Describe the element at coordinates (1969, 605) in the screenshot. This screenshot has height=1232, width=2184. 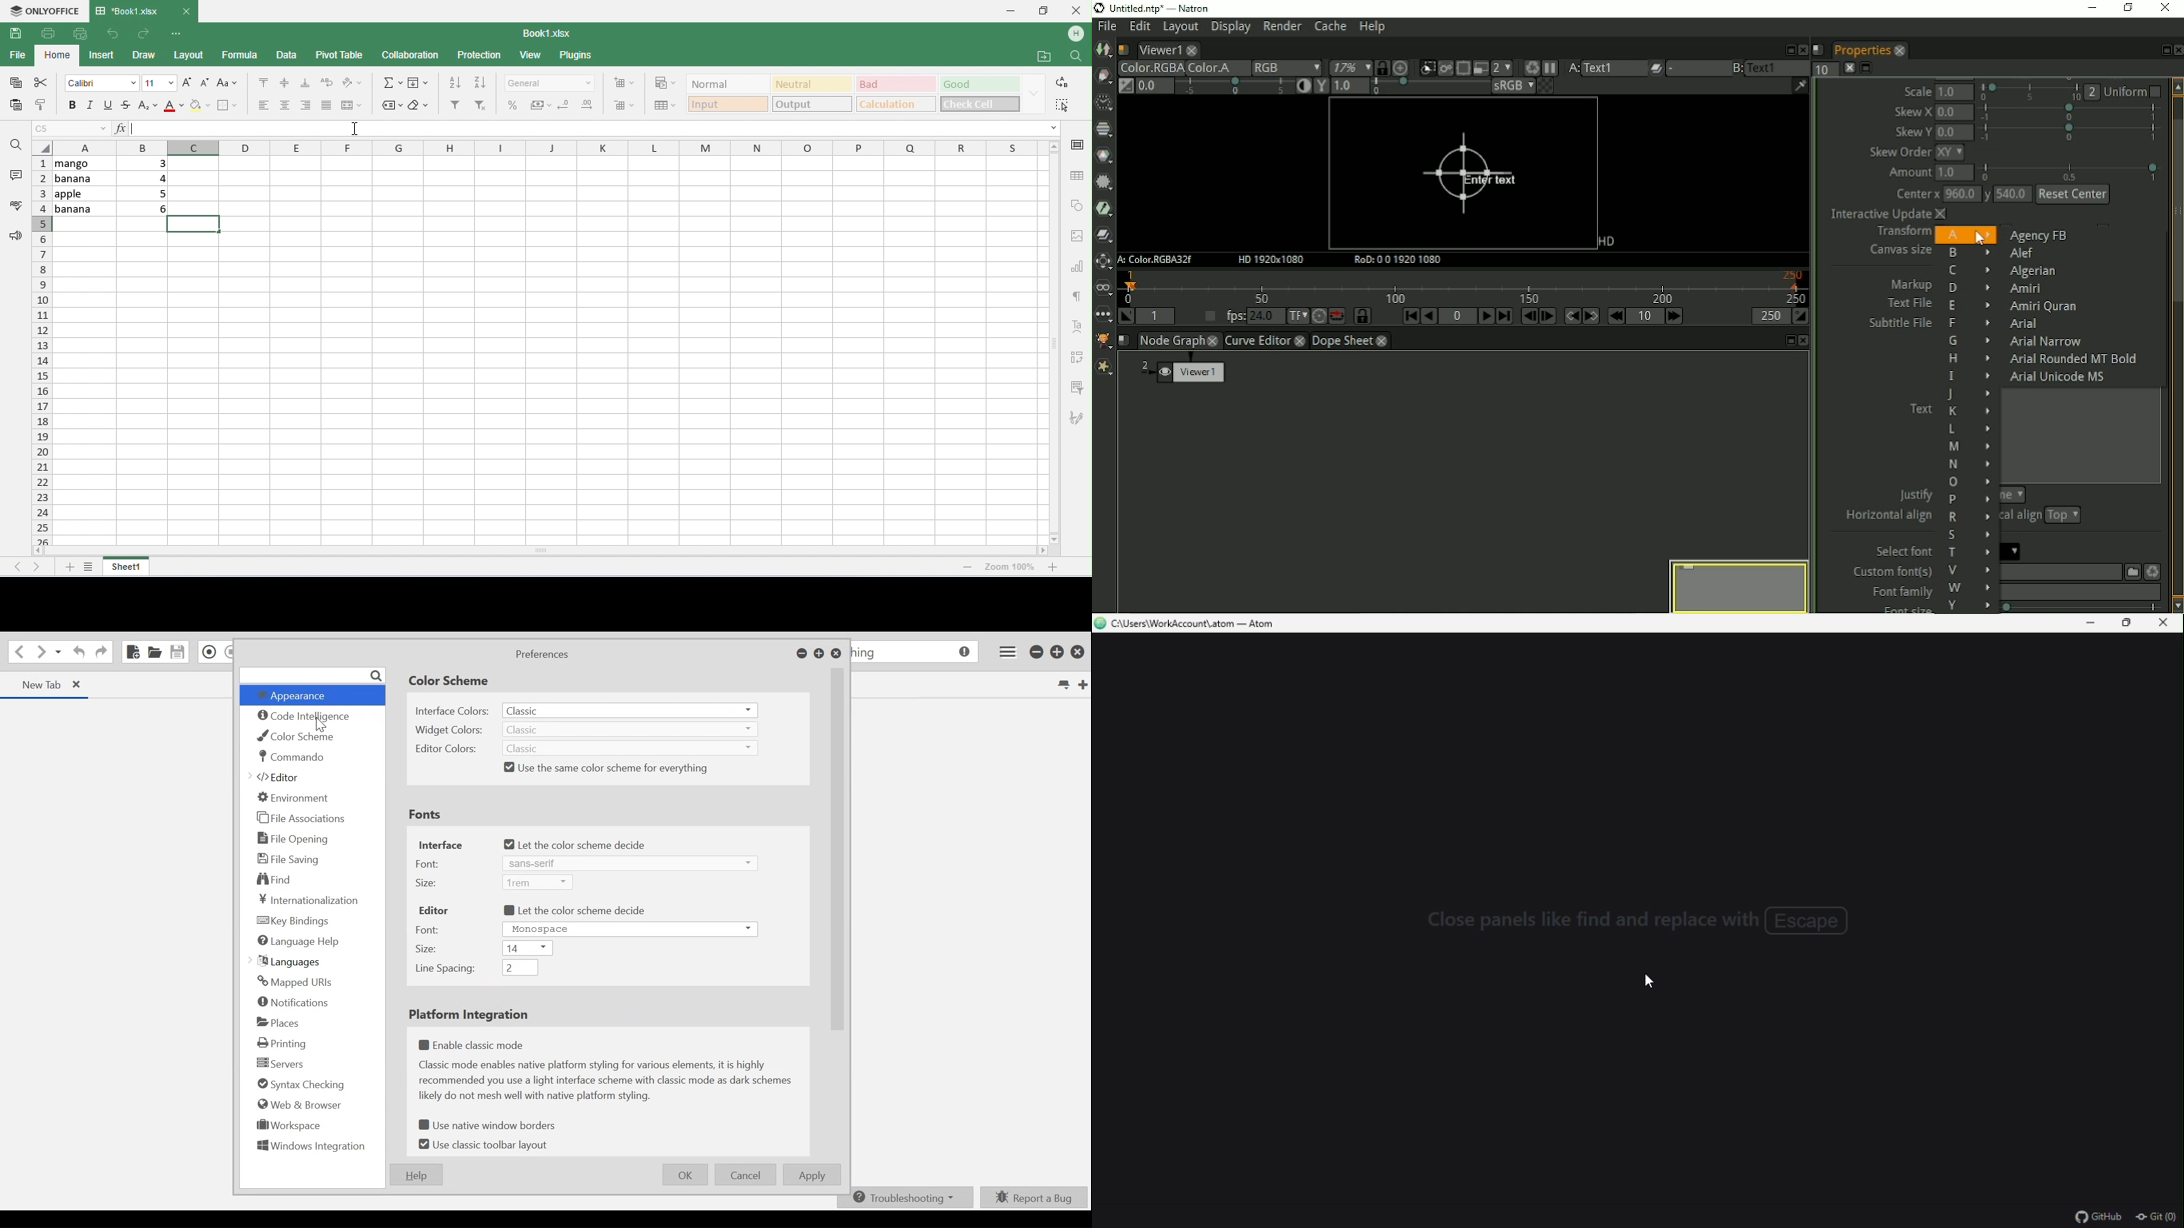
I see `Y` at that location.